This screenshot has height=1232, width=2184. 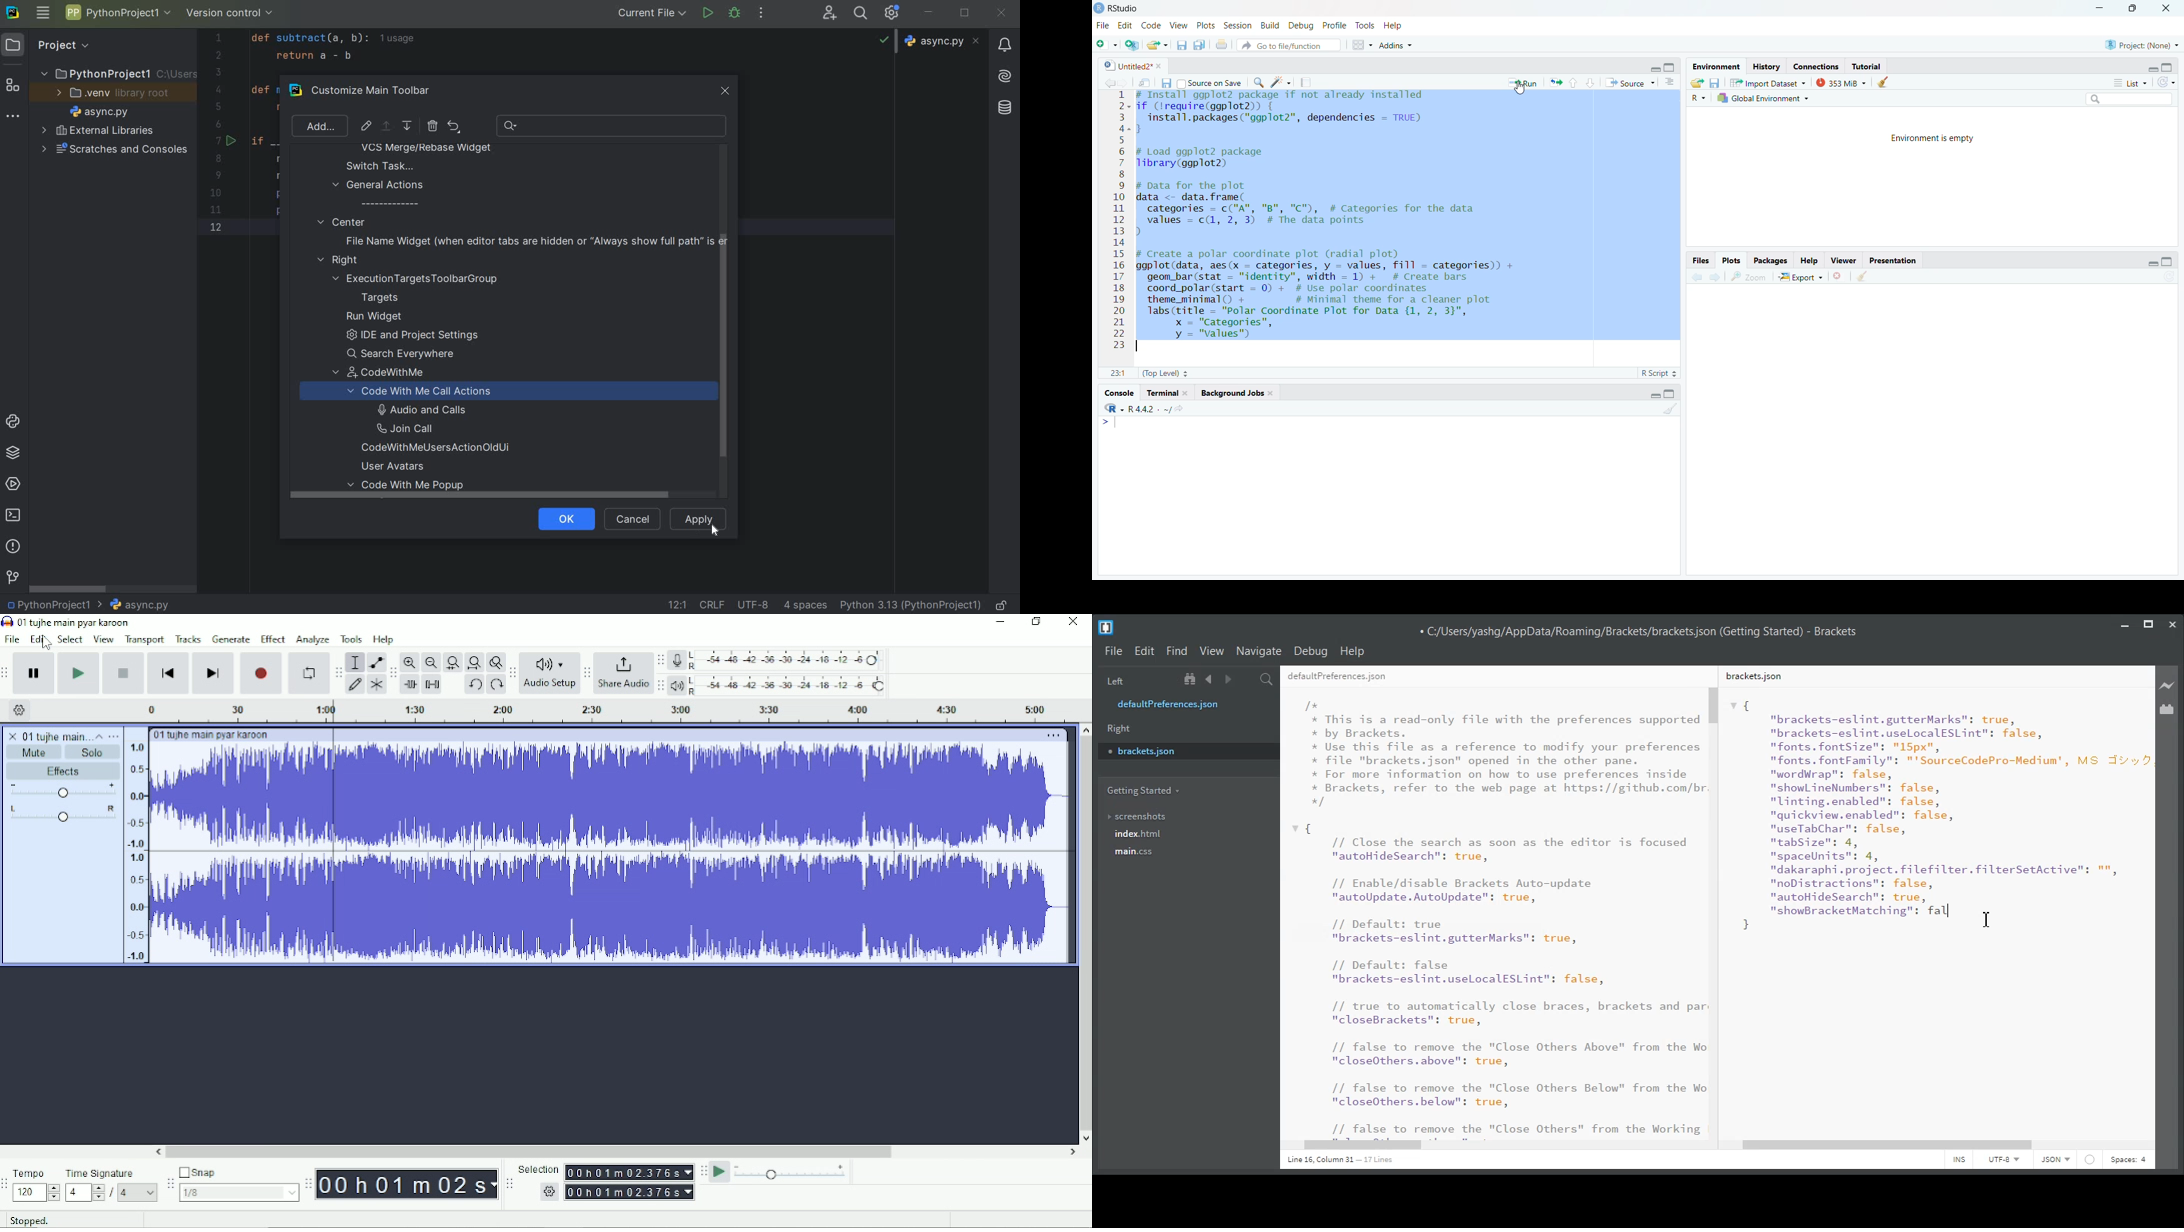 What do you see at coordinates (2168, 67) in the screenshot?
I see `hide console` at bounding box center [2168, 67].